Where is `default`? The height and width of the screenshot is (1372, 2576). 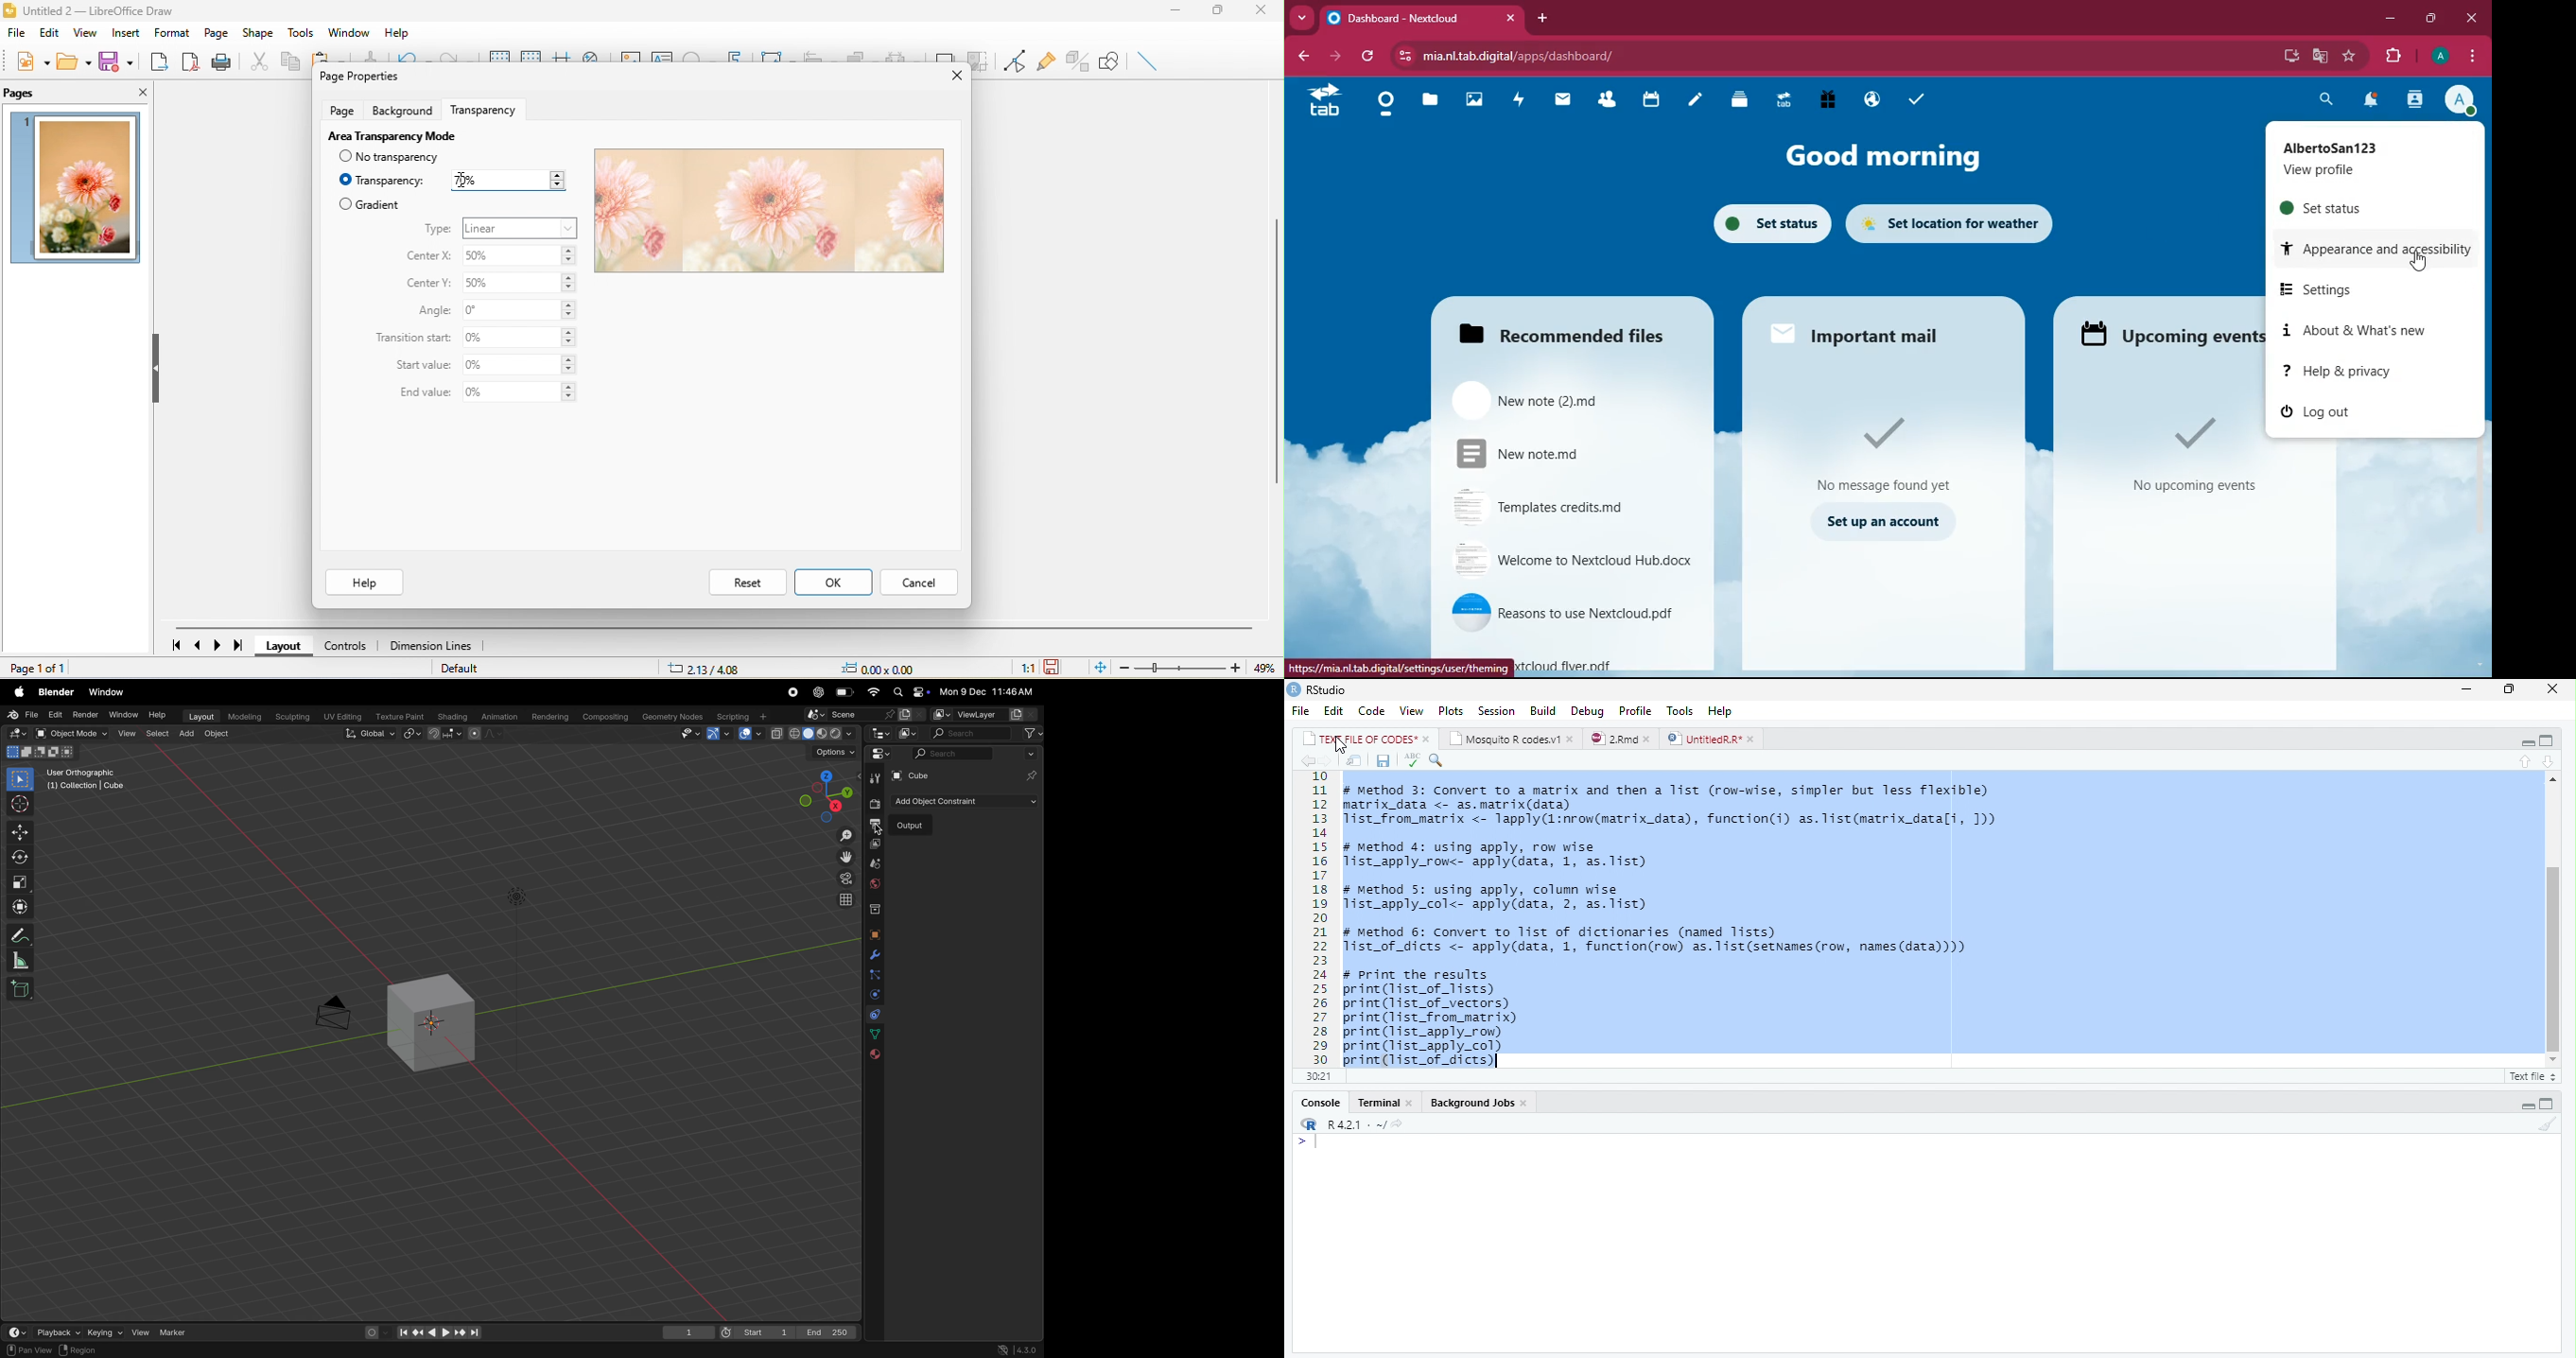
default is located at coordinates (462, 669).